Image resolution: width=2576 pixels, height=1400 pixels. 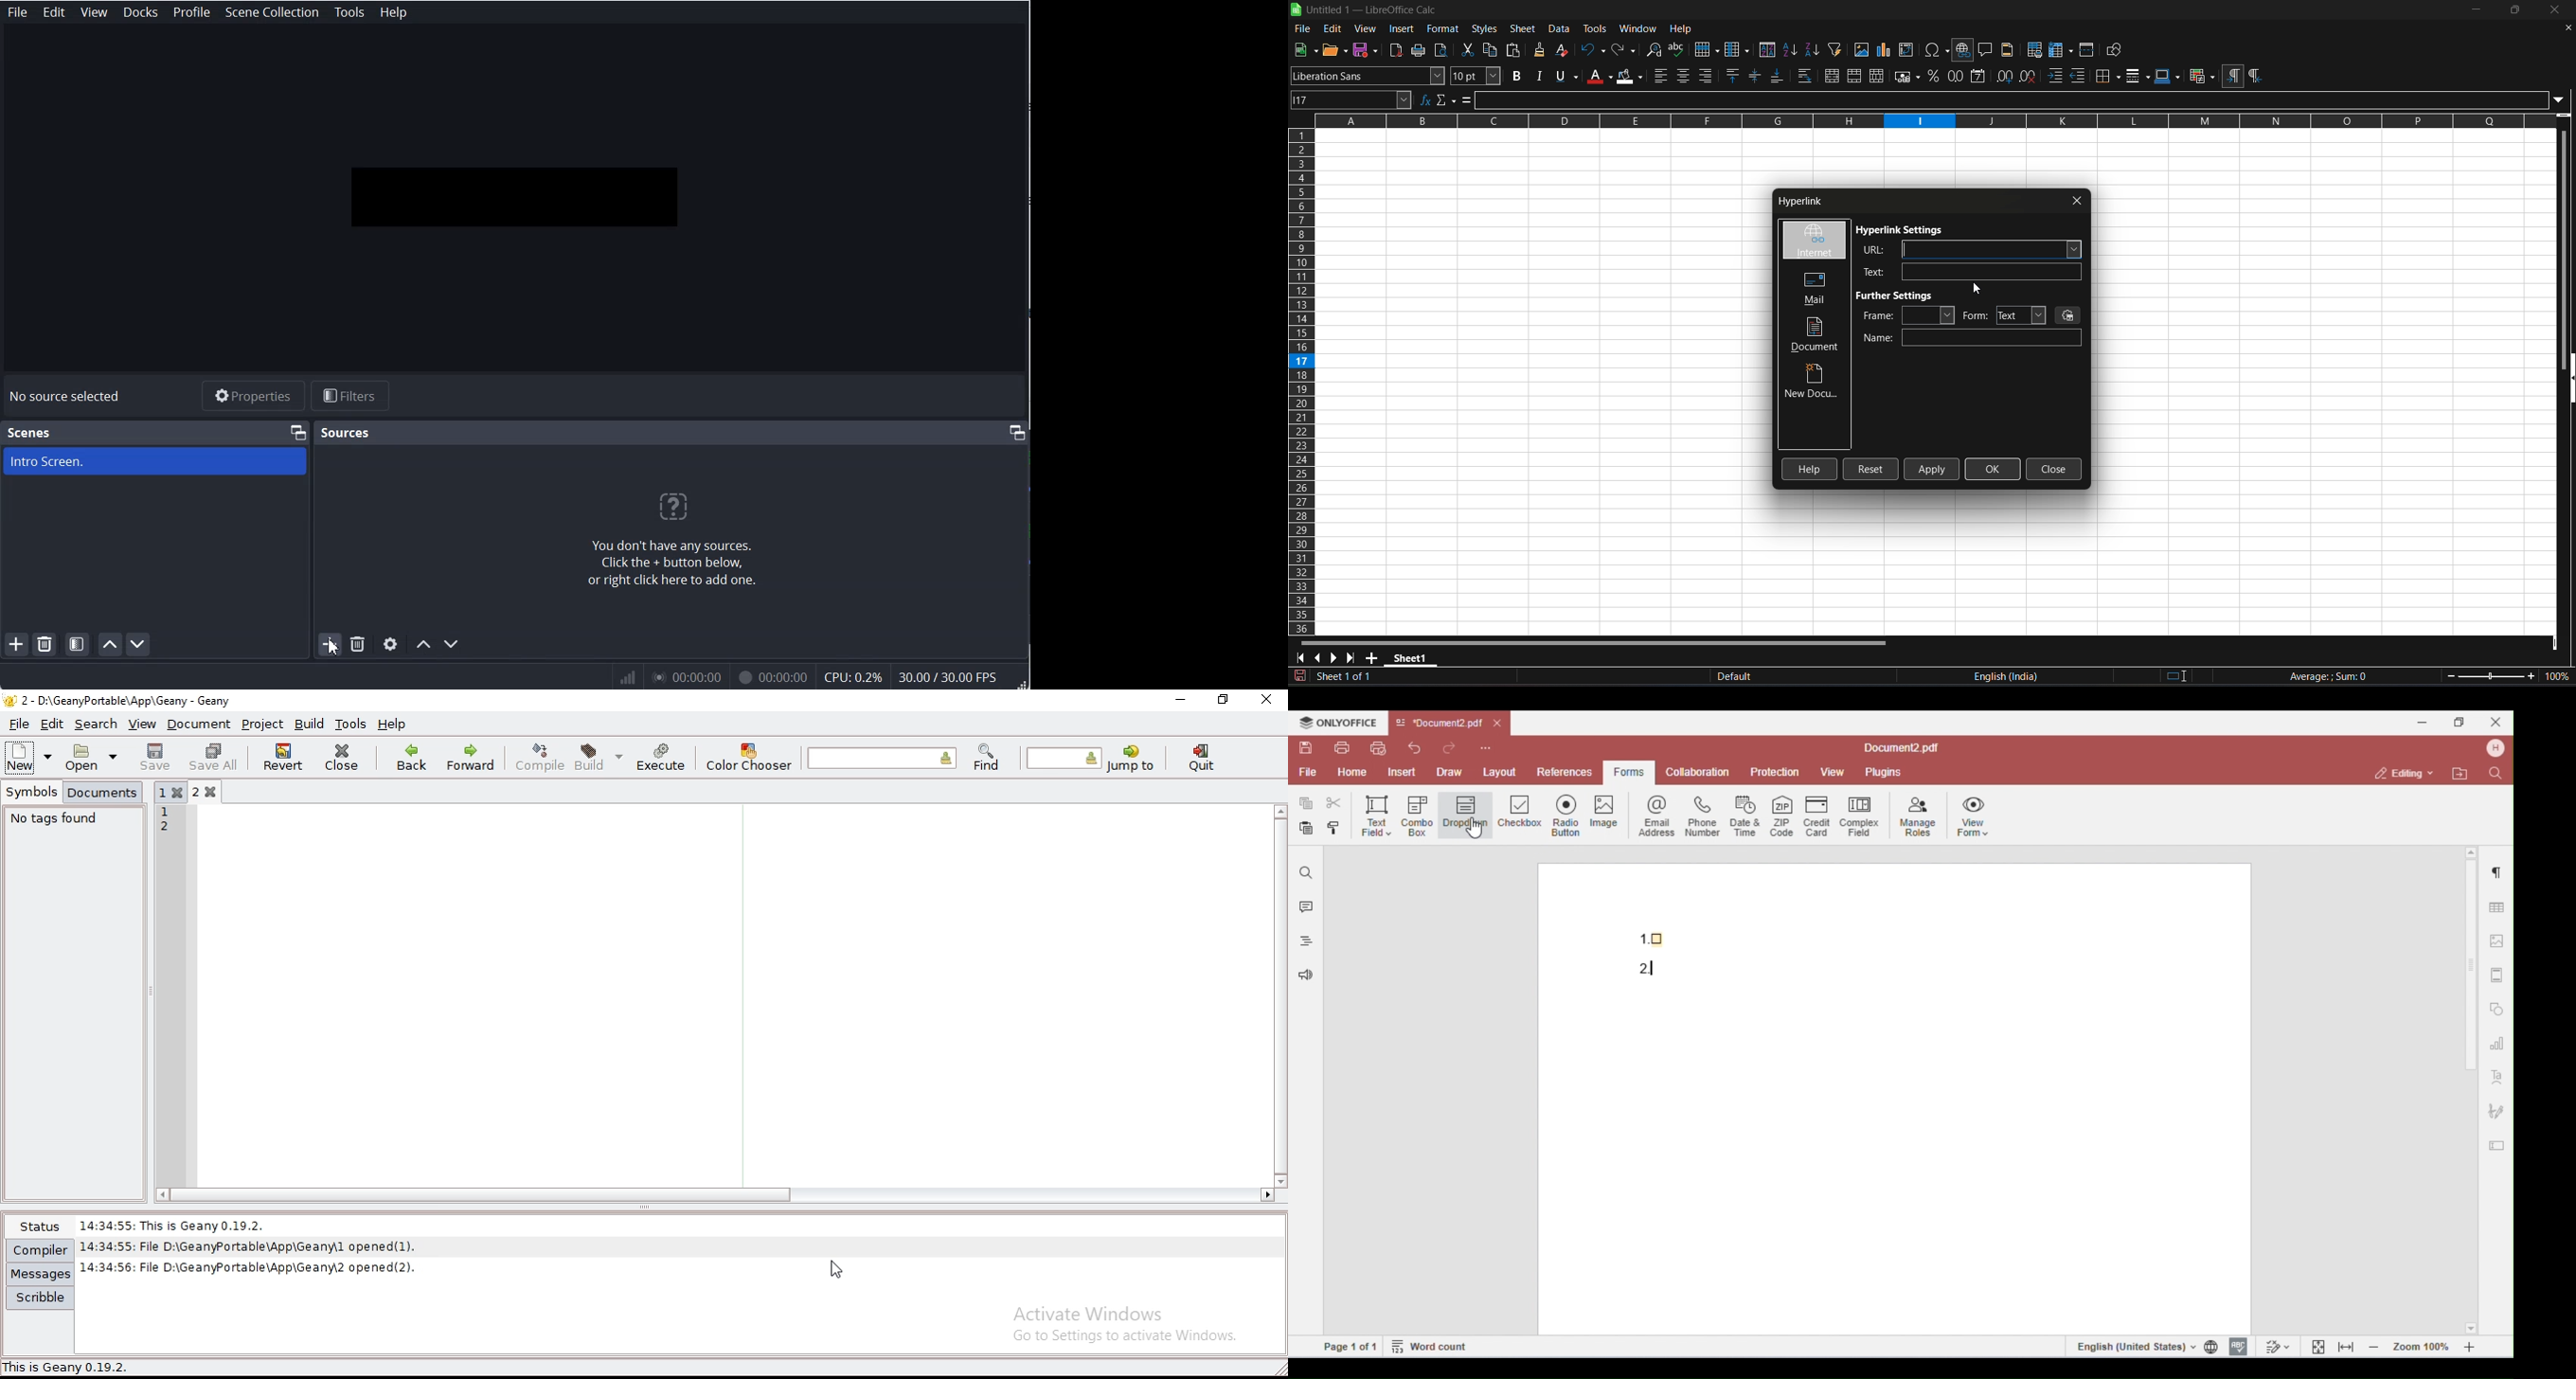 I want to click on styles, so click(x=1485, y=29).